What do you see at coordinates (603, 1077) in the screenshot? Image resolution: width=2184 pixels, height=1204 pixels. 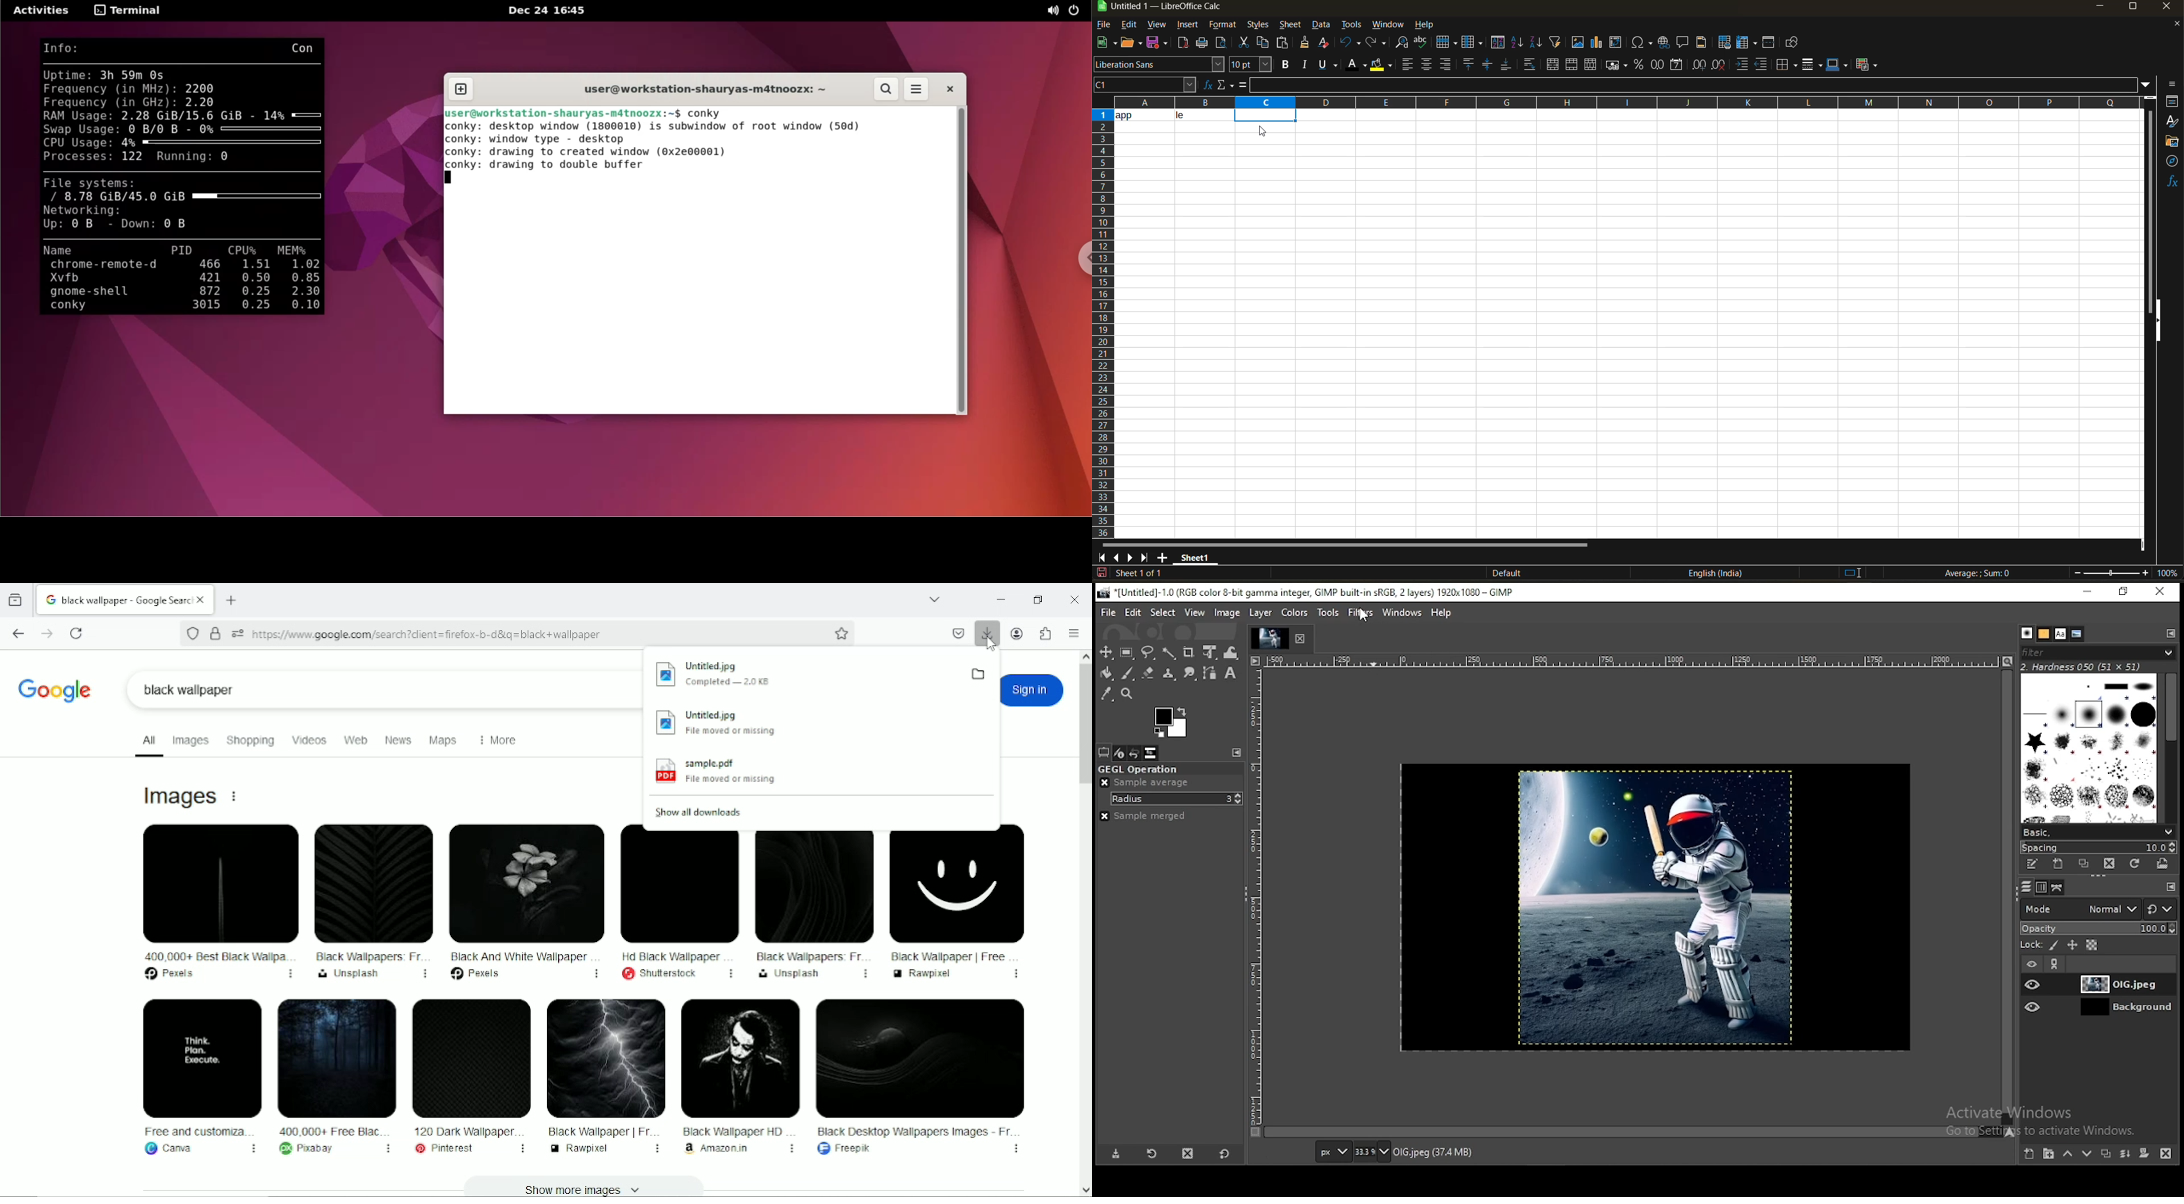 I see `Black Wallpaper| Fr...` at bounding box center [603, 1077].